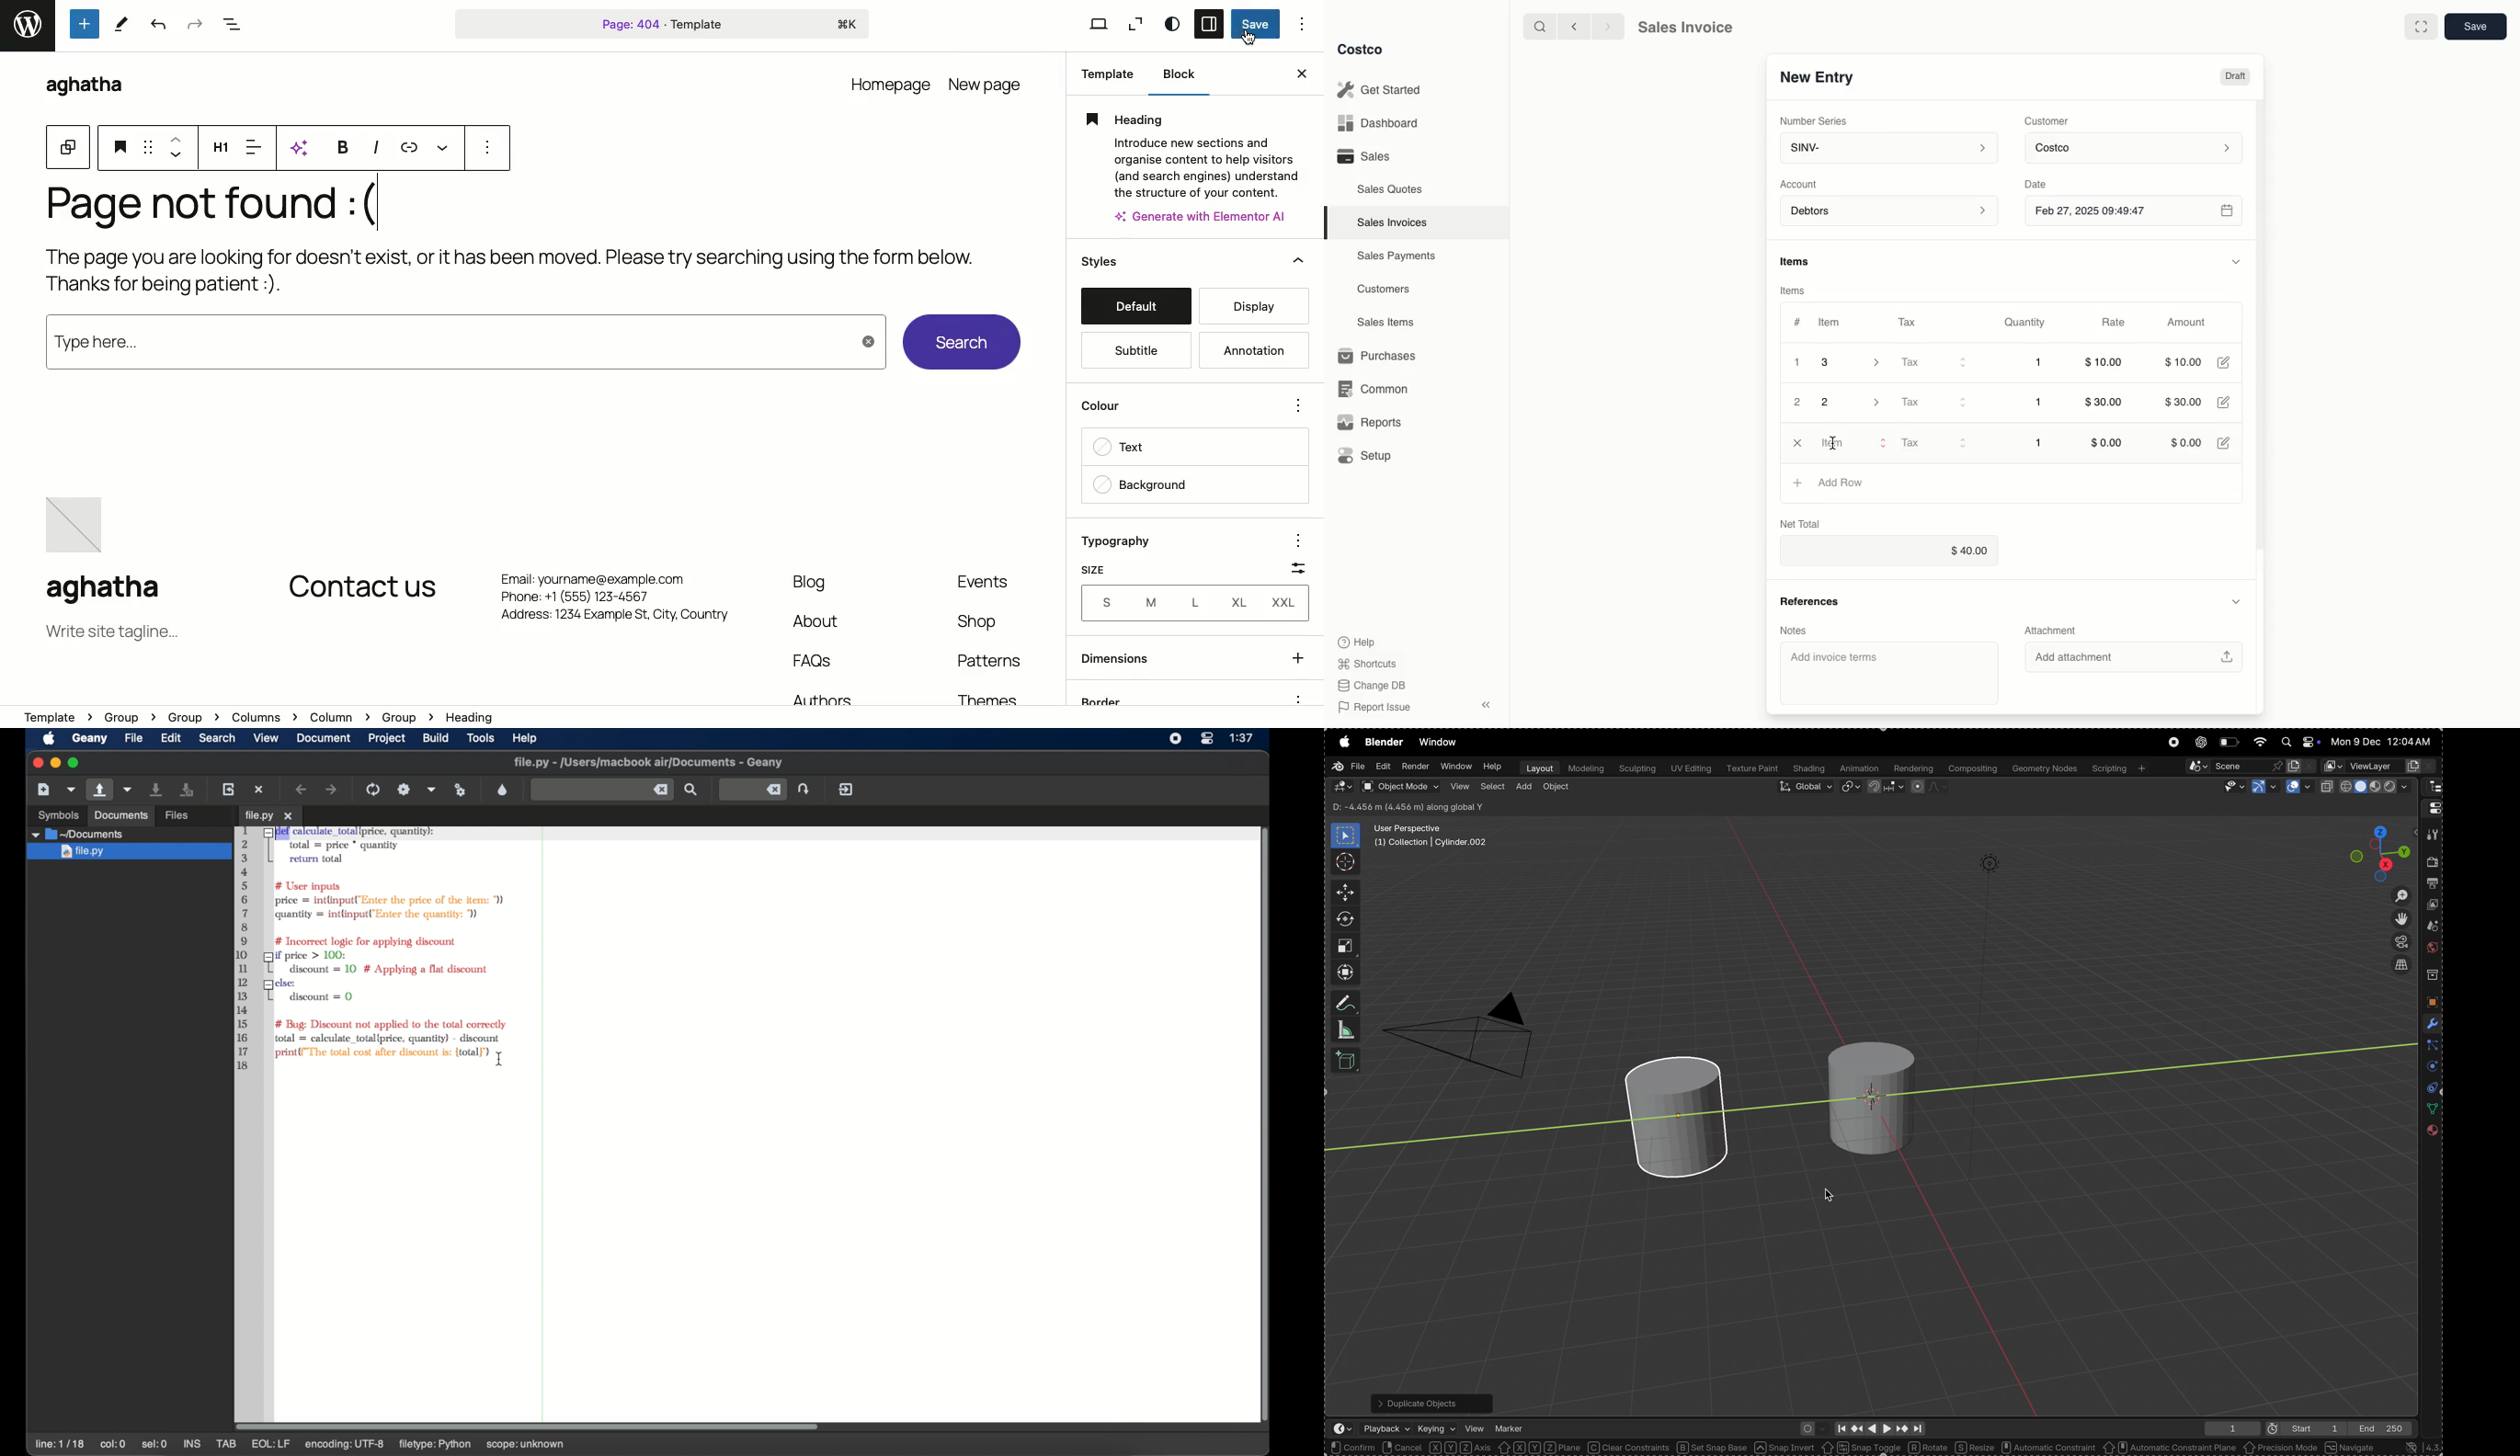  What do you see at coordinates (36, 763) in the screenshot?
I see `close` at bounding box center [36, 763].